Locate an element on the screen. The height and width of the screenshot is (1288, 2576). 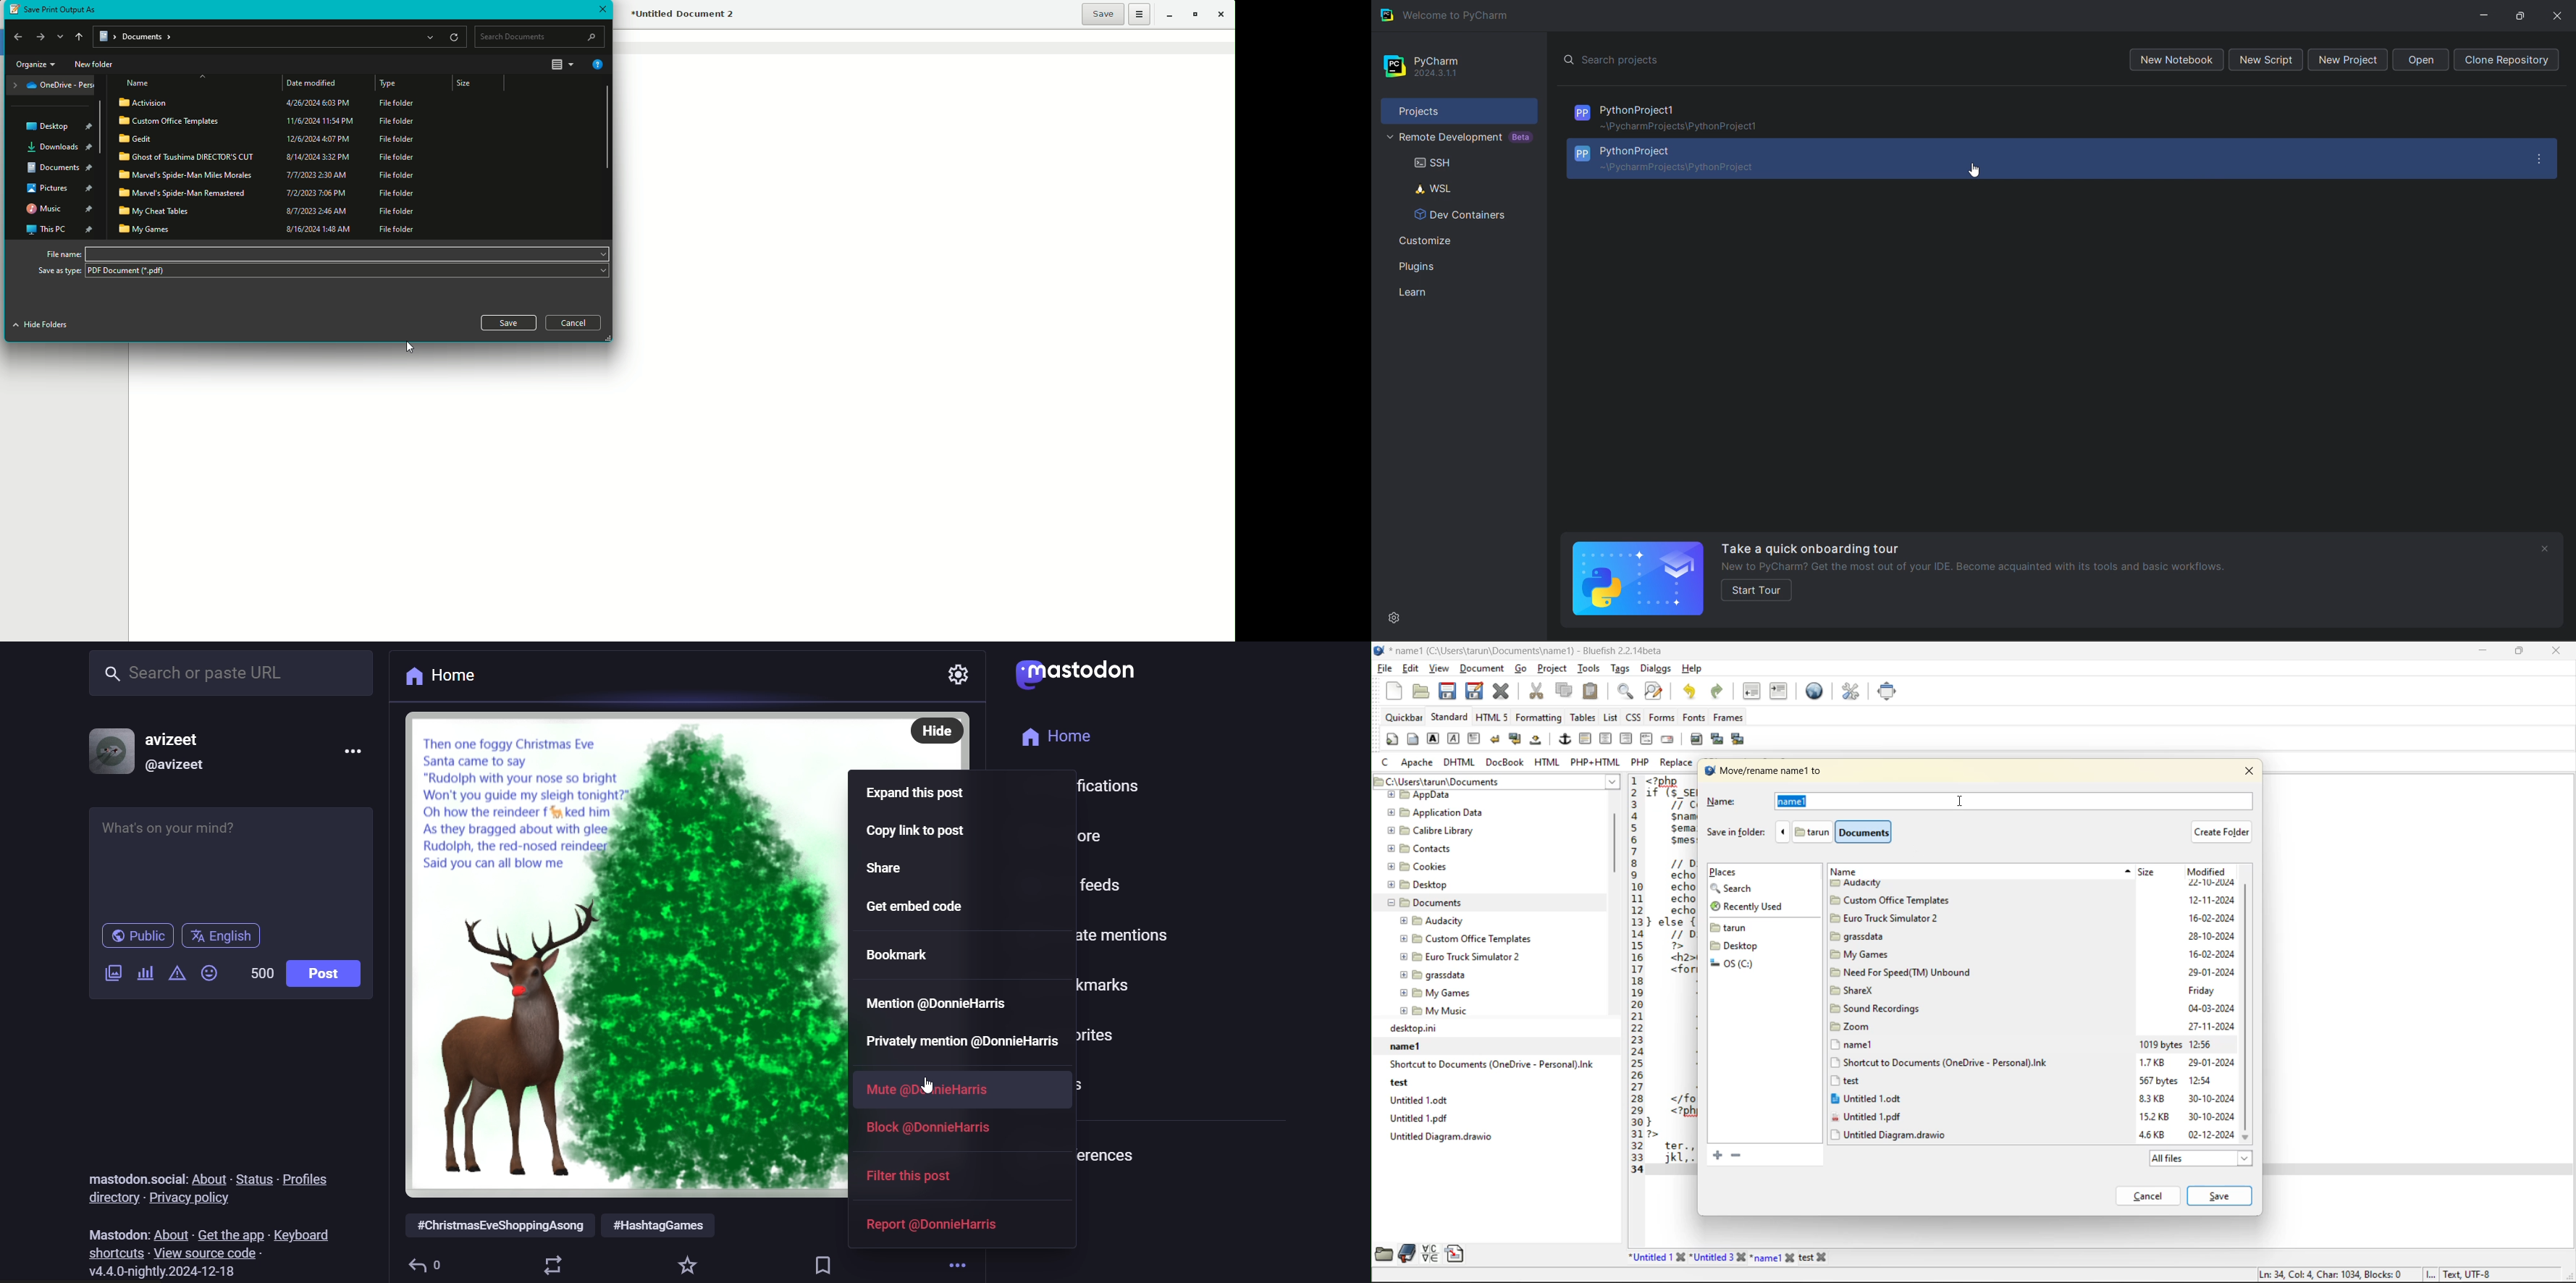
Downloads is located at coordinates (61, 147).